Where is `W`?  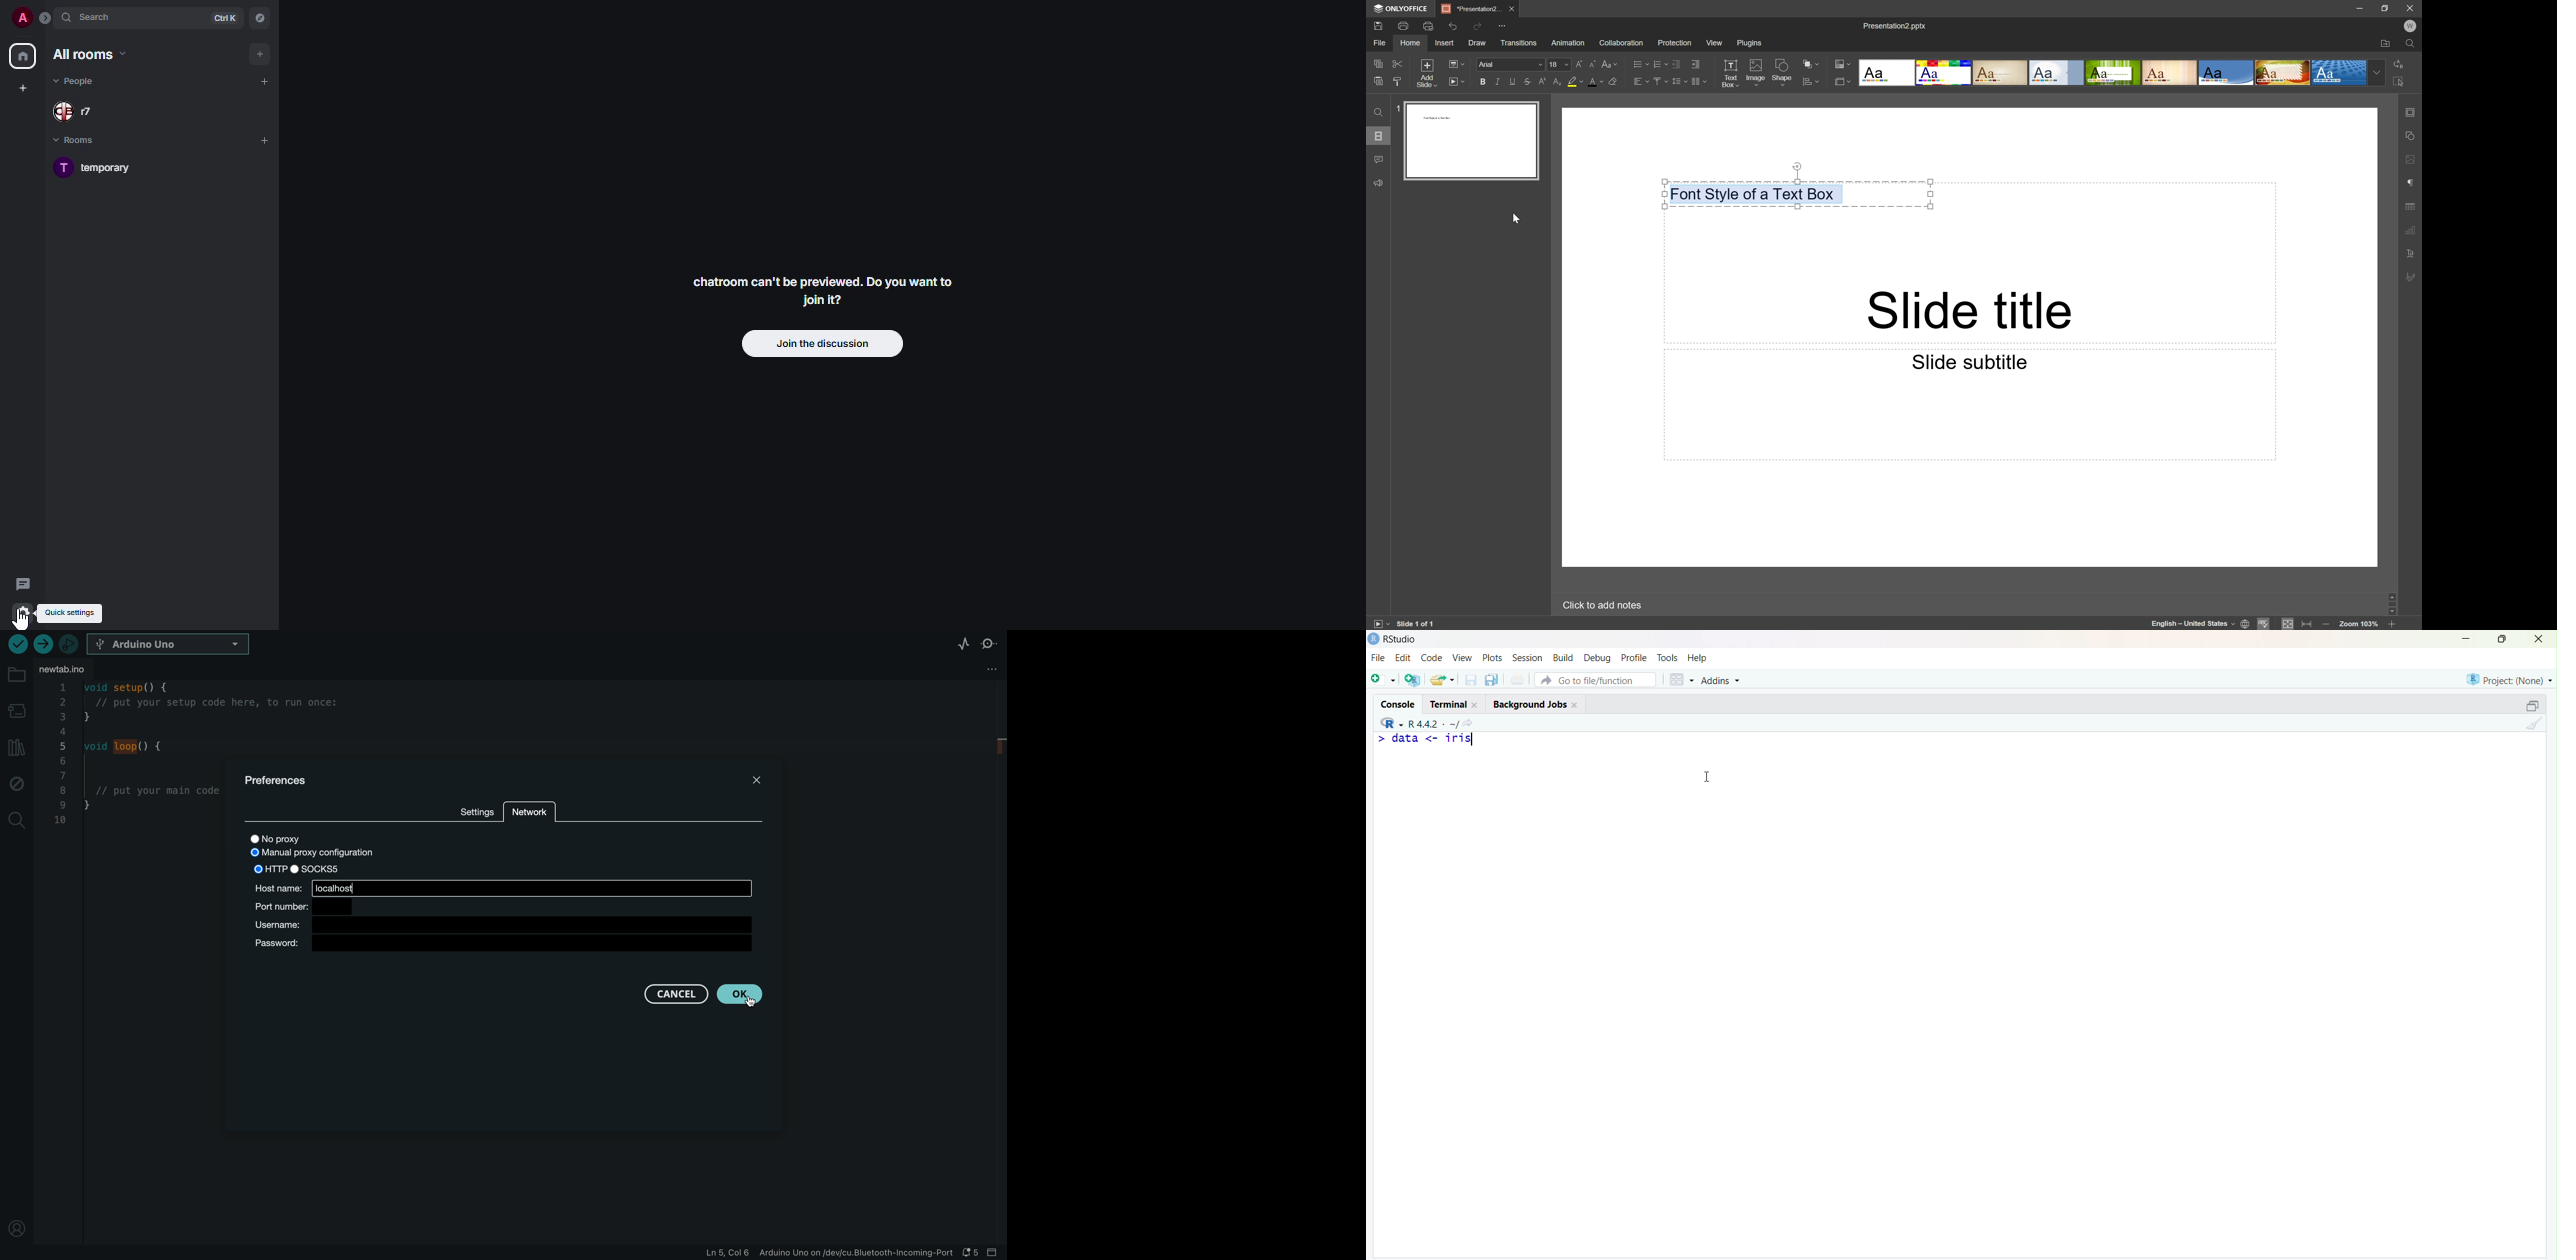 W is located at coordinates (2413, 26).